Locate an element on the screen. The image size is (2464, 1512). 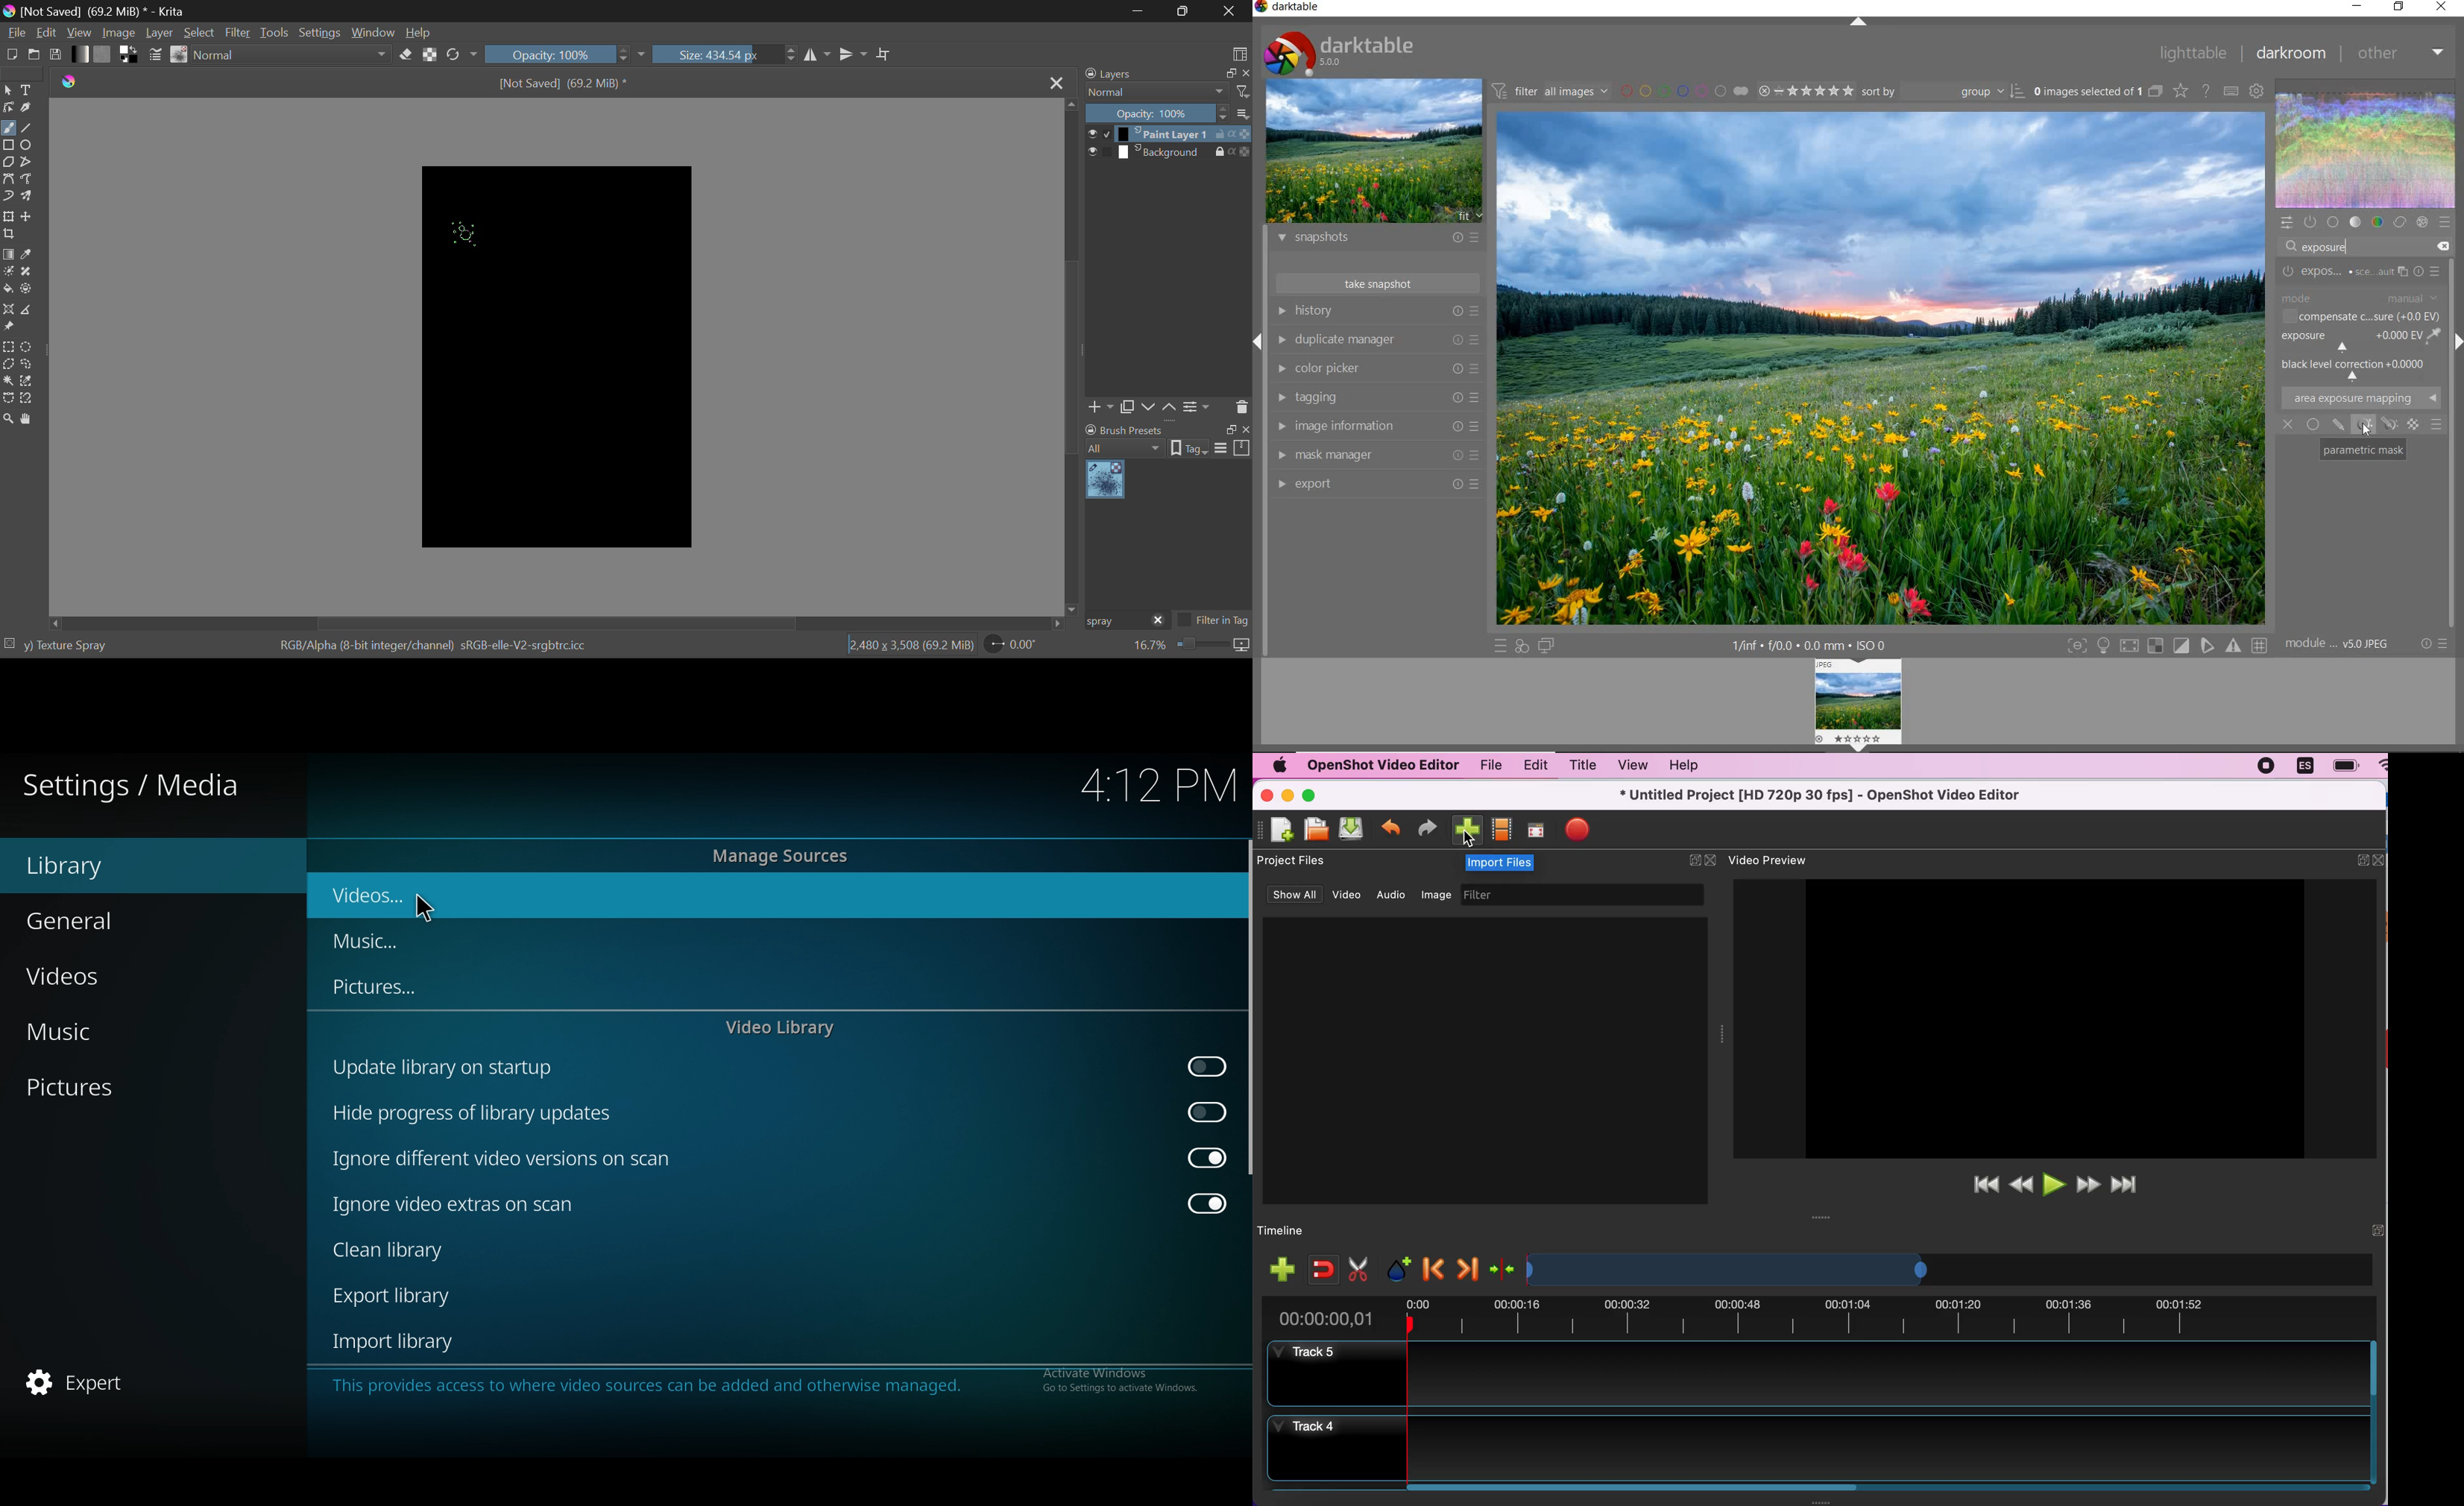
Bezier Curve Selection is located at coordinates (9, 399).